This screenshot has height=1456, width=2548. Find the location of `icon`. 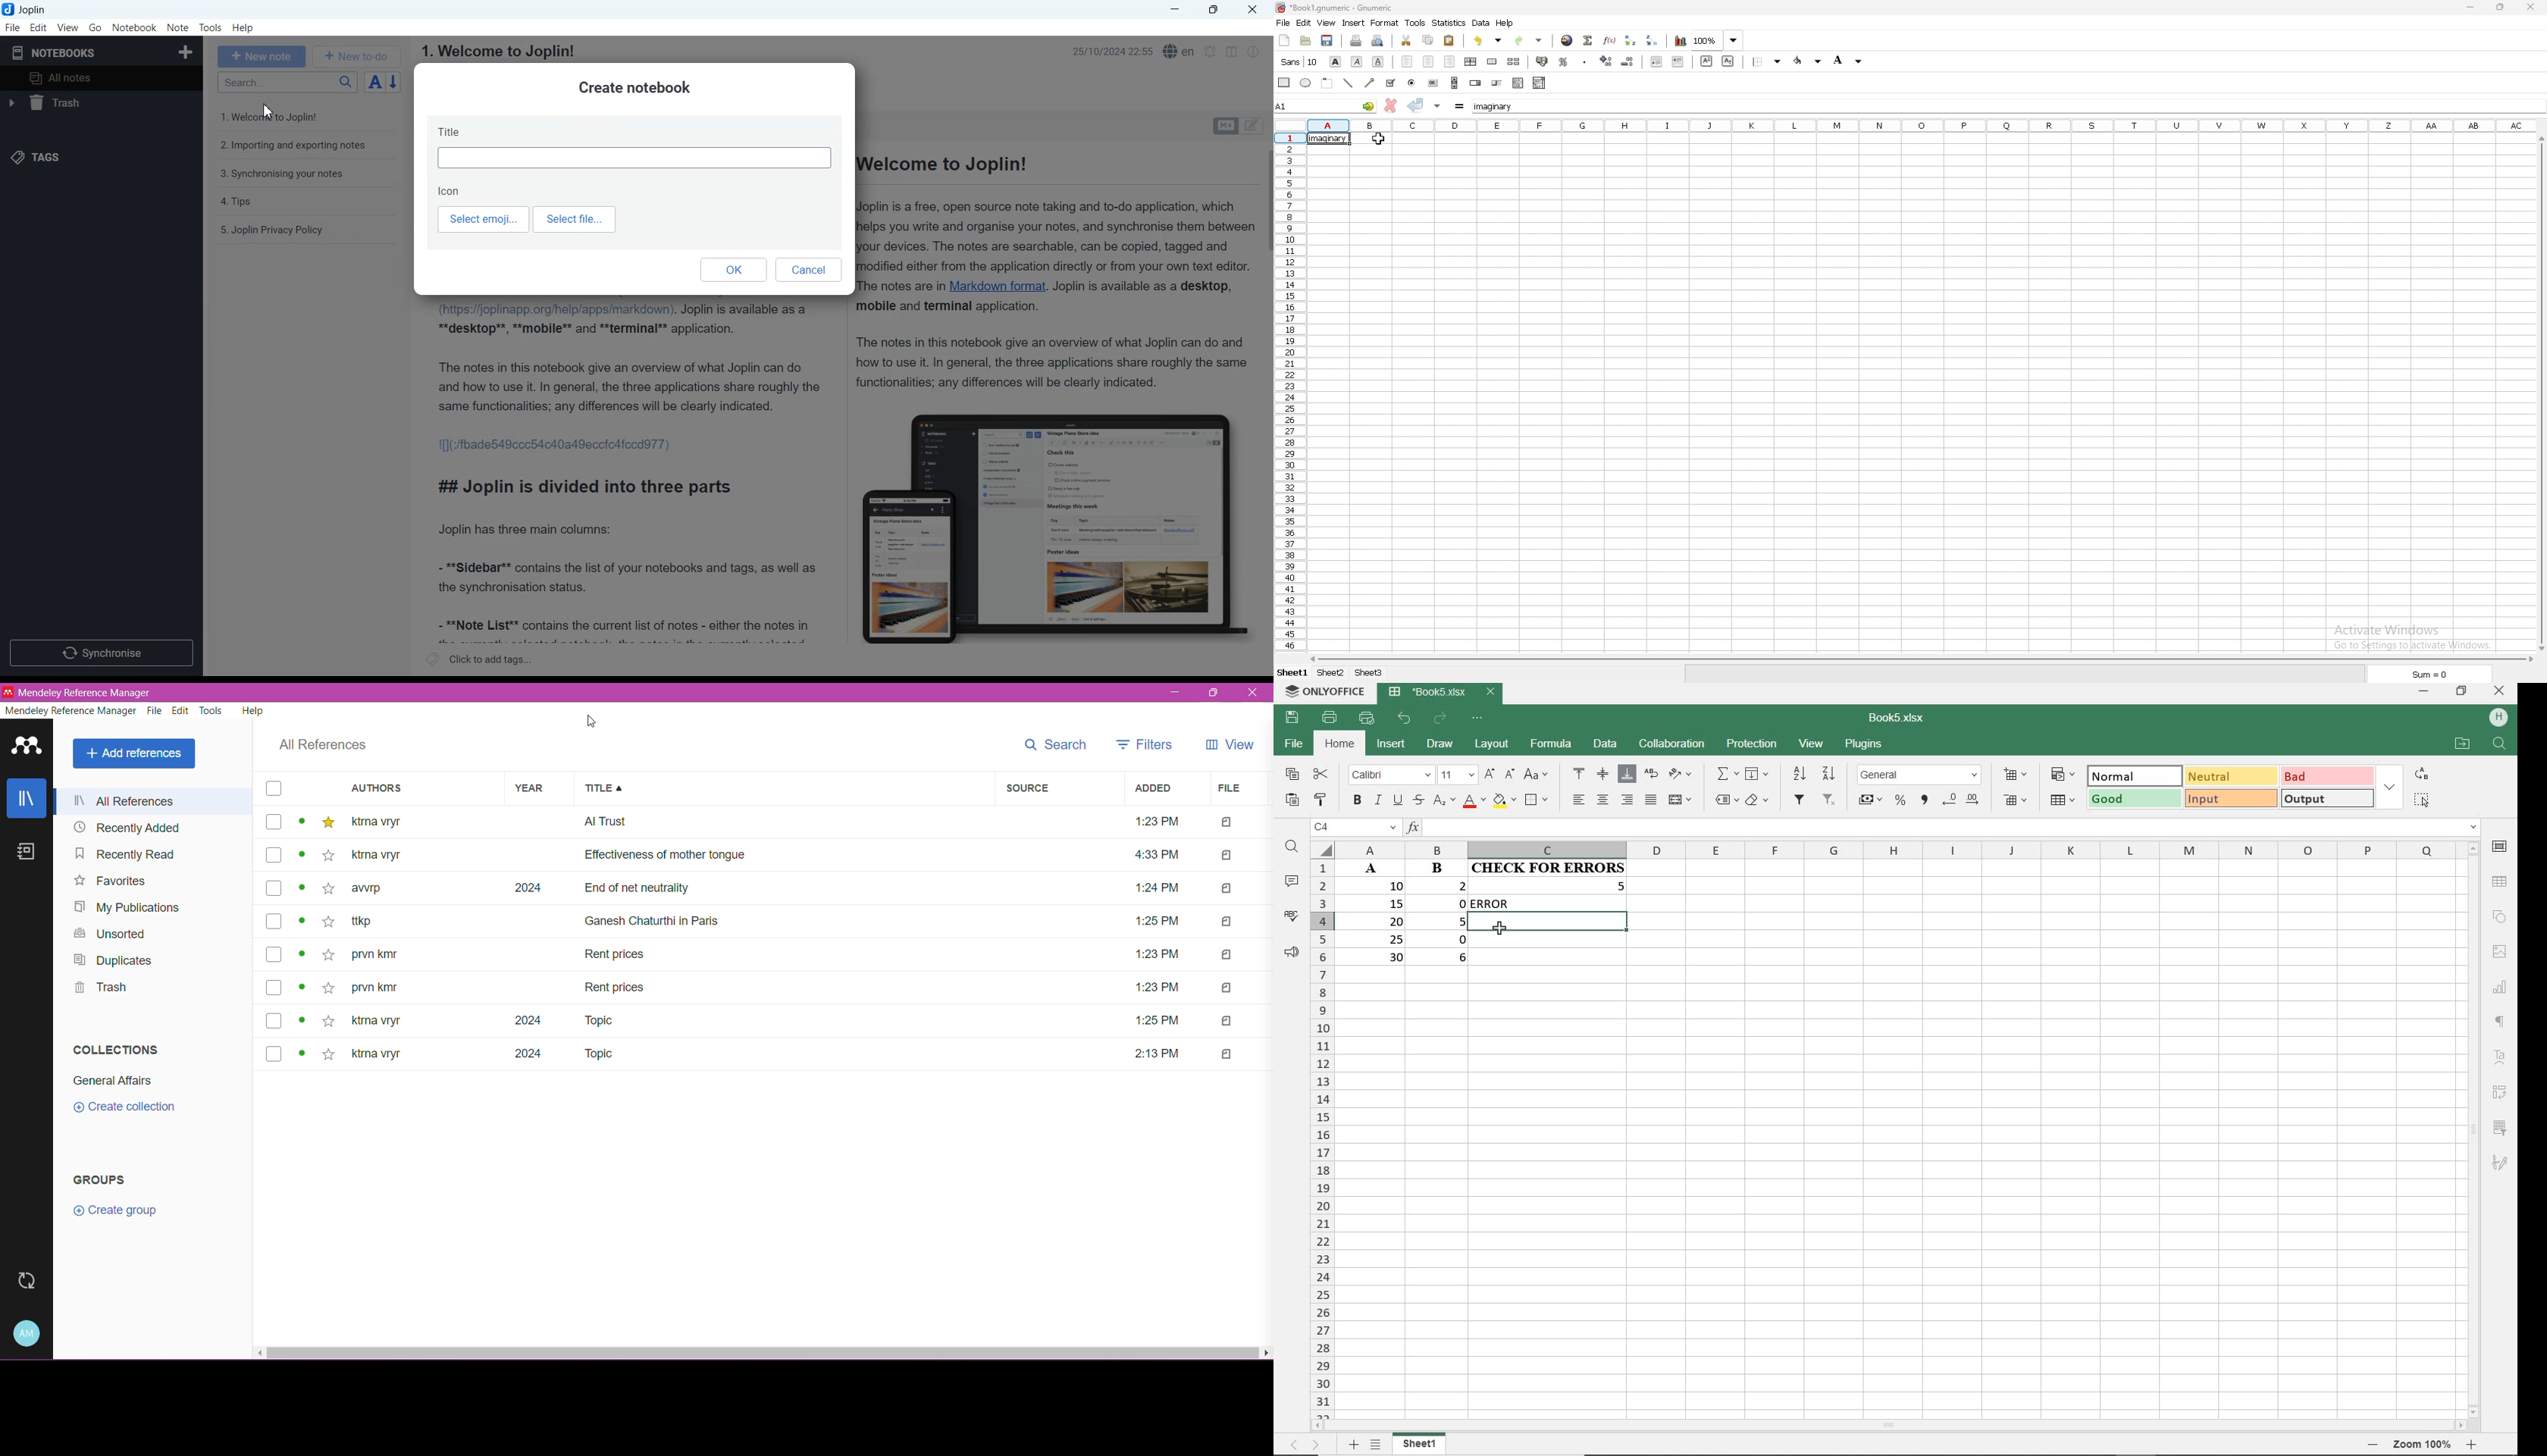

icon is located at coordinates (450, 190).